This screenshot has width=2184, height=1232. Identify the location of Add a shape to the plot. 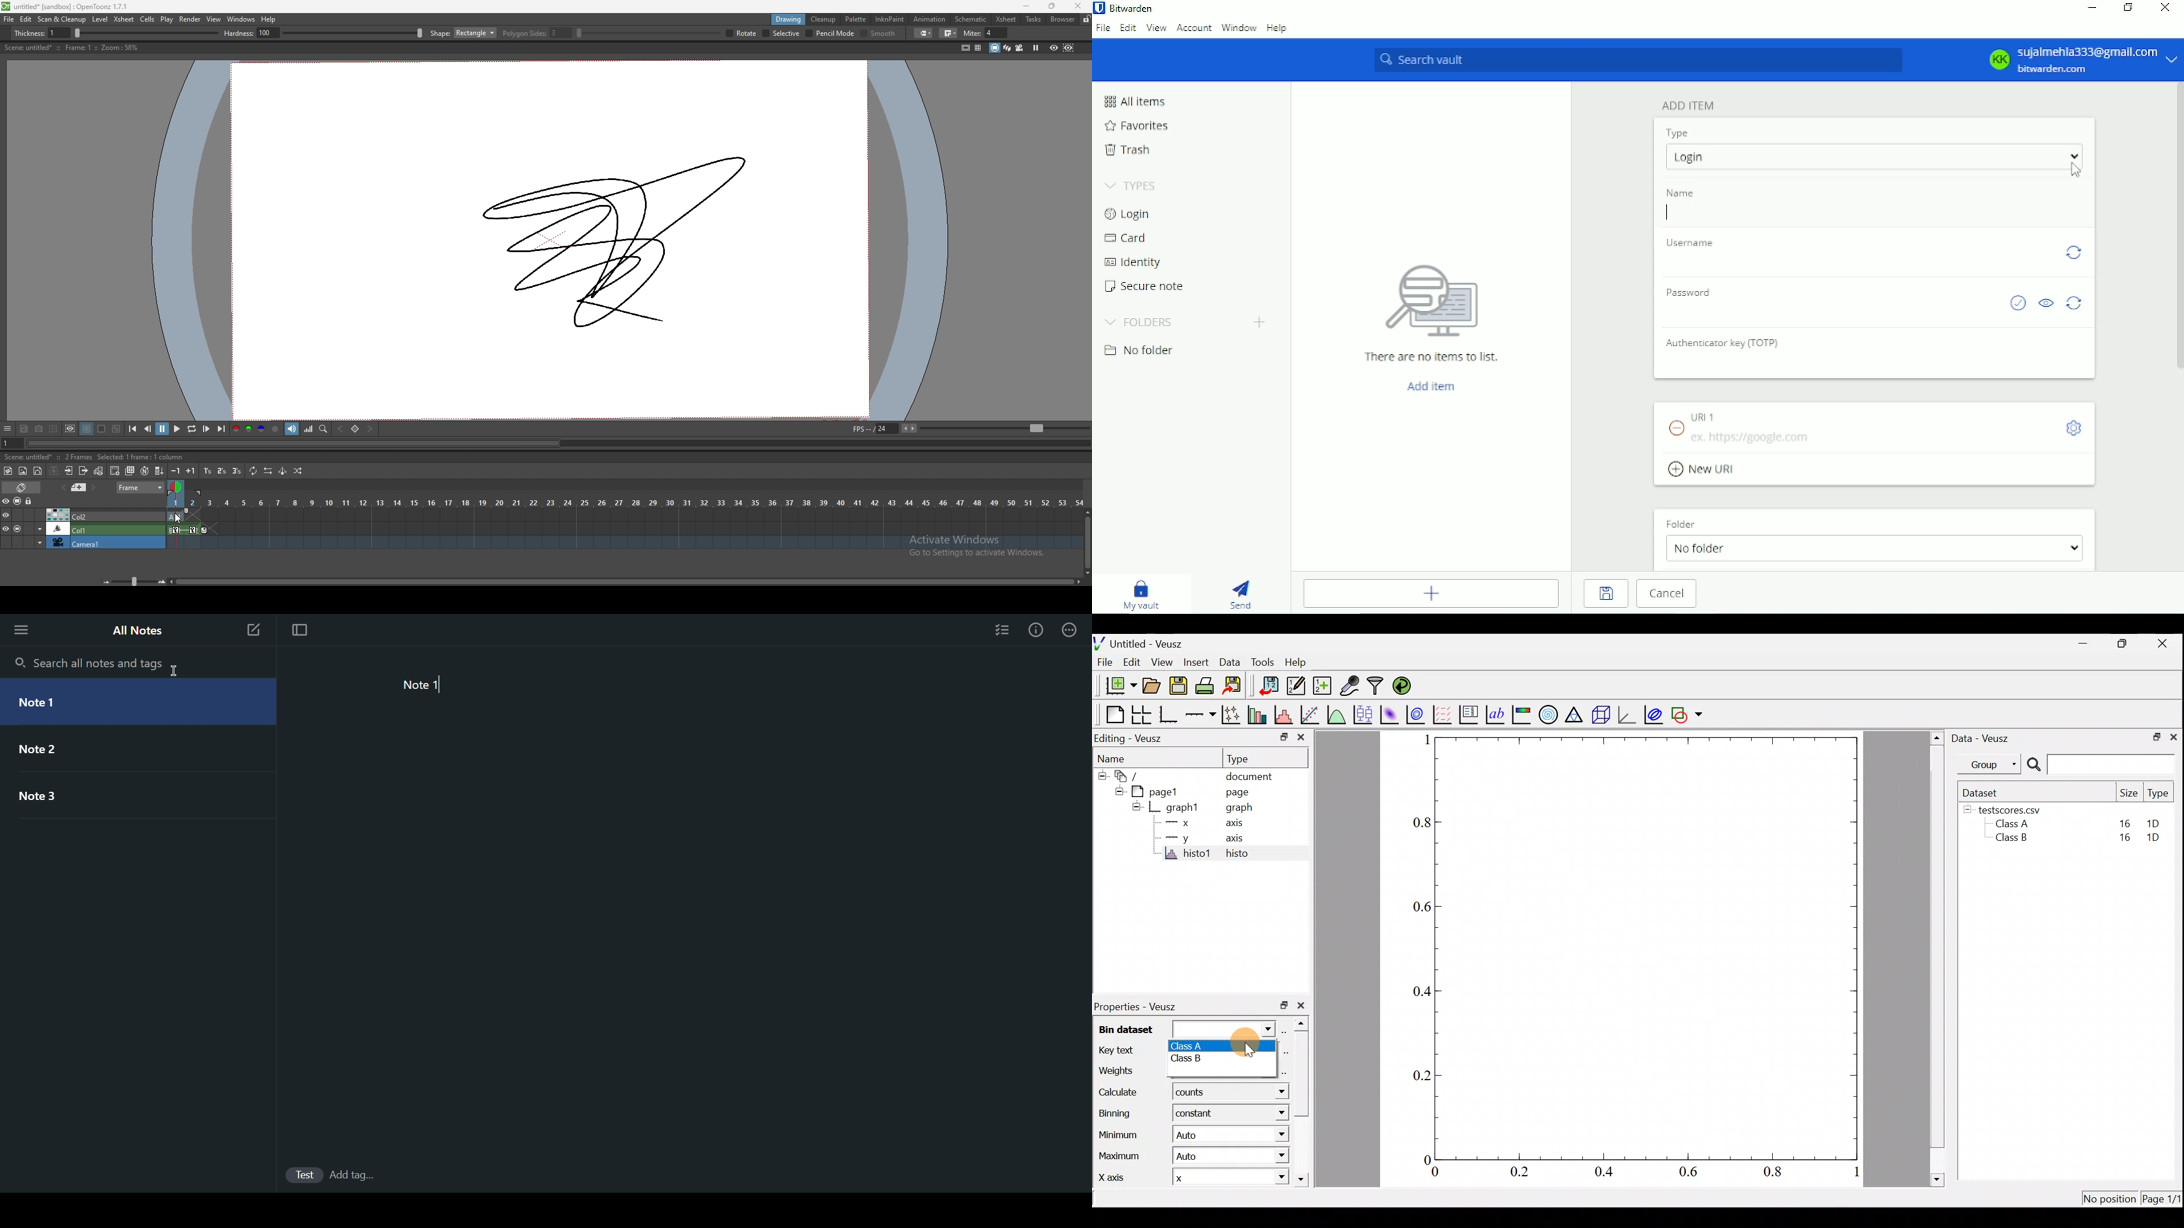
(1690, 715).